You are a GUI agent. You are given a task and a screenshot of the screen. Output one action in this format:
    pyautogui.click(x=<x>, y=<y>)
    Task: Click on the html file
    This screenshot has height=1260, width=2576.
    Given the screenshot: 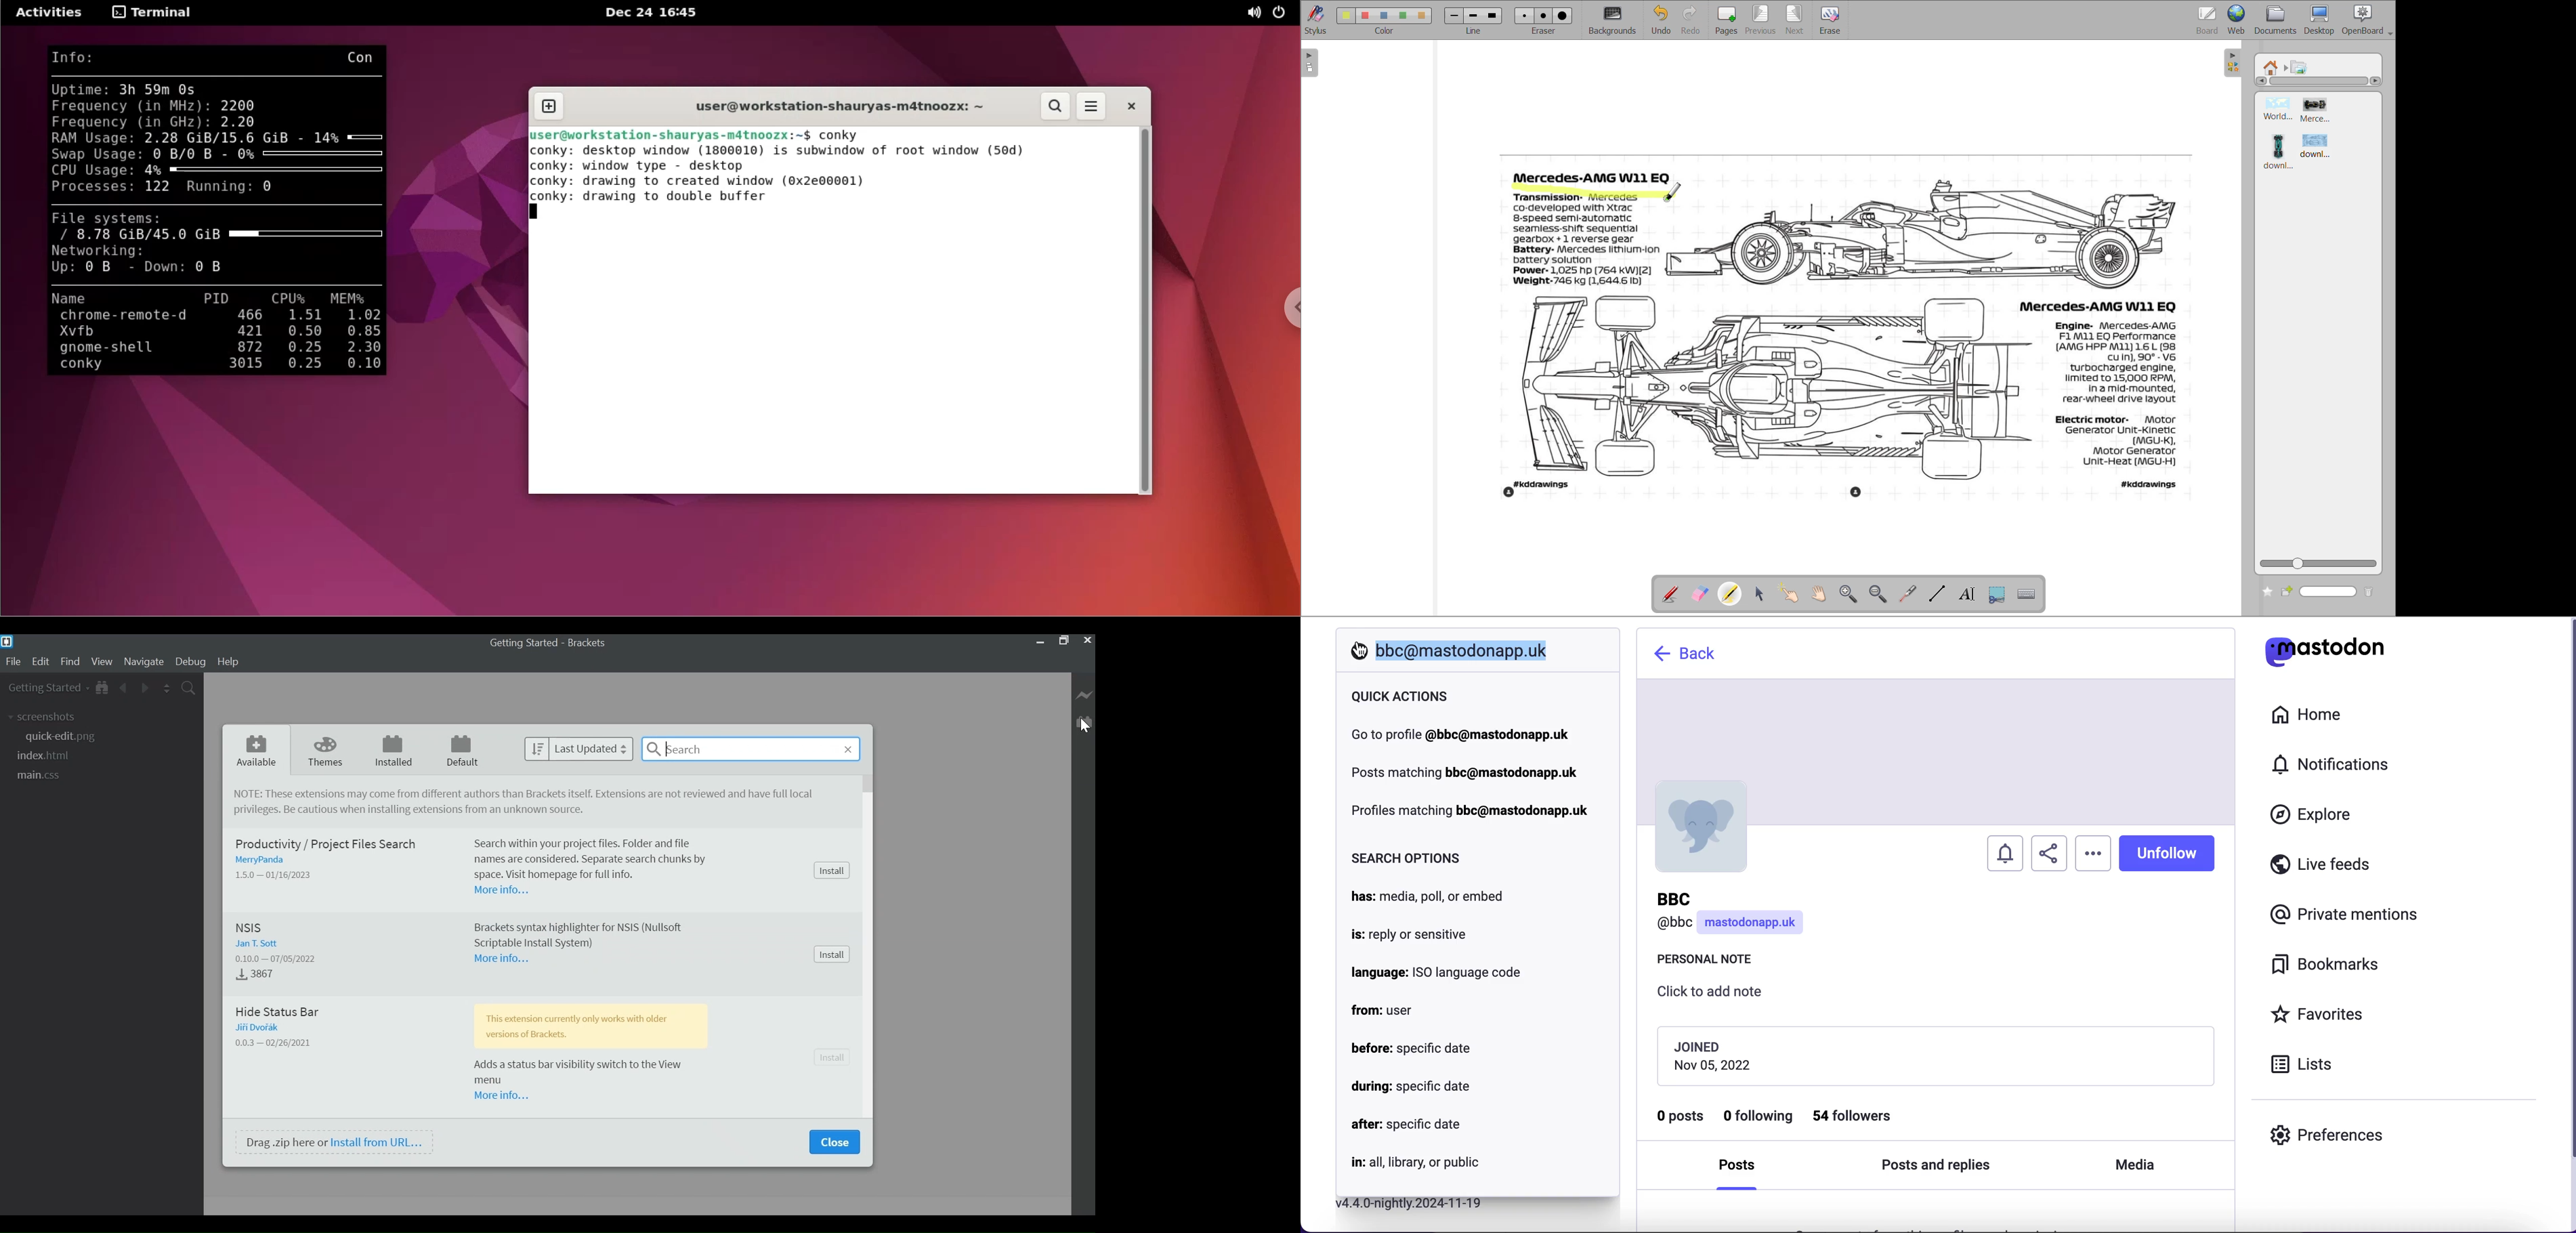 What is the action you would take?
    pyautogui.click(x=45, y=756)
    